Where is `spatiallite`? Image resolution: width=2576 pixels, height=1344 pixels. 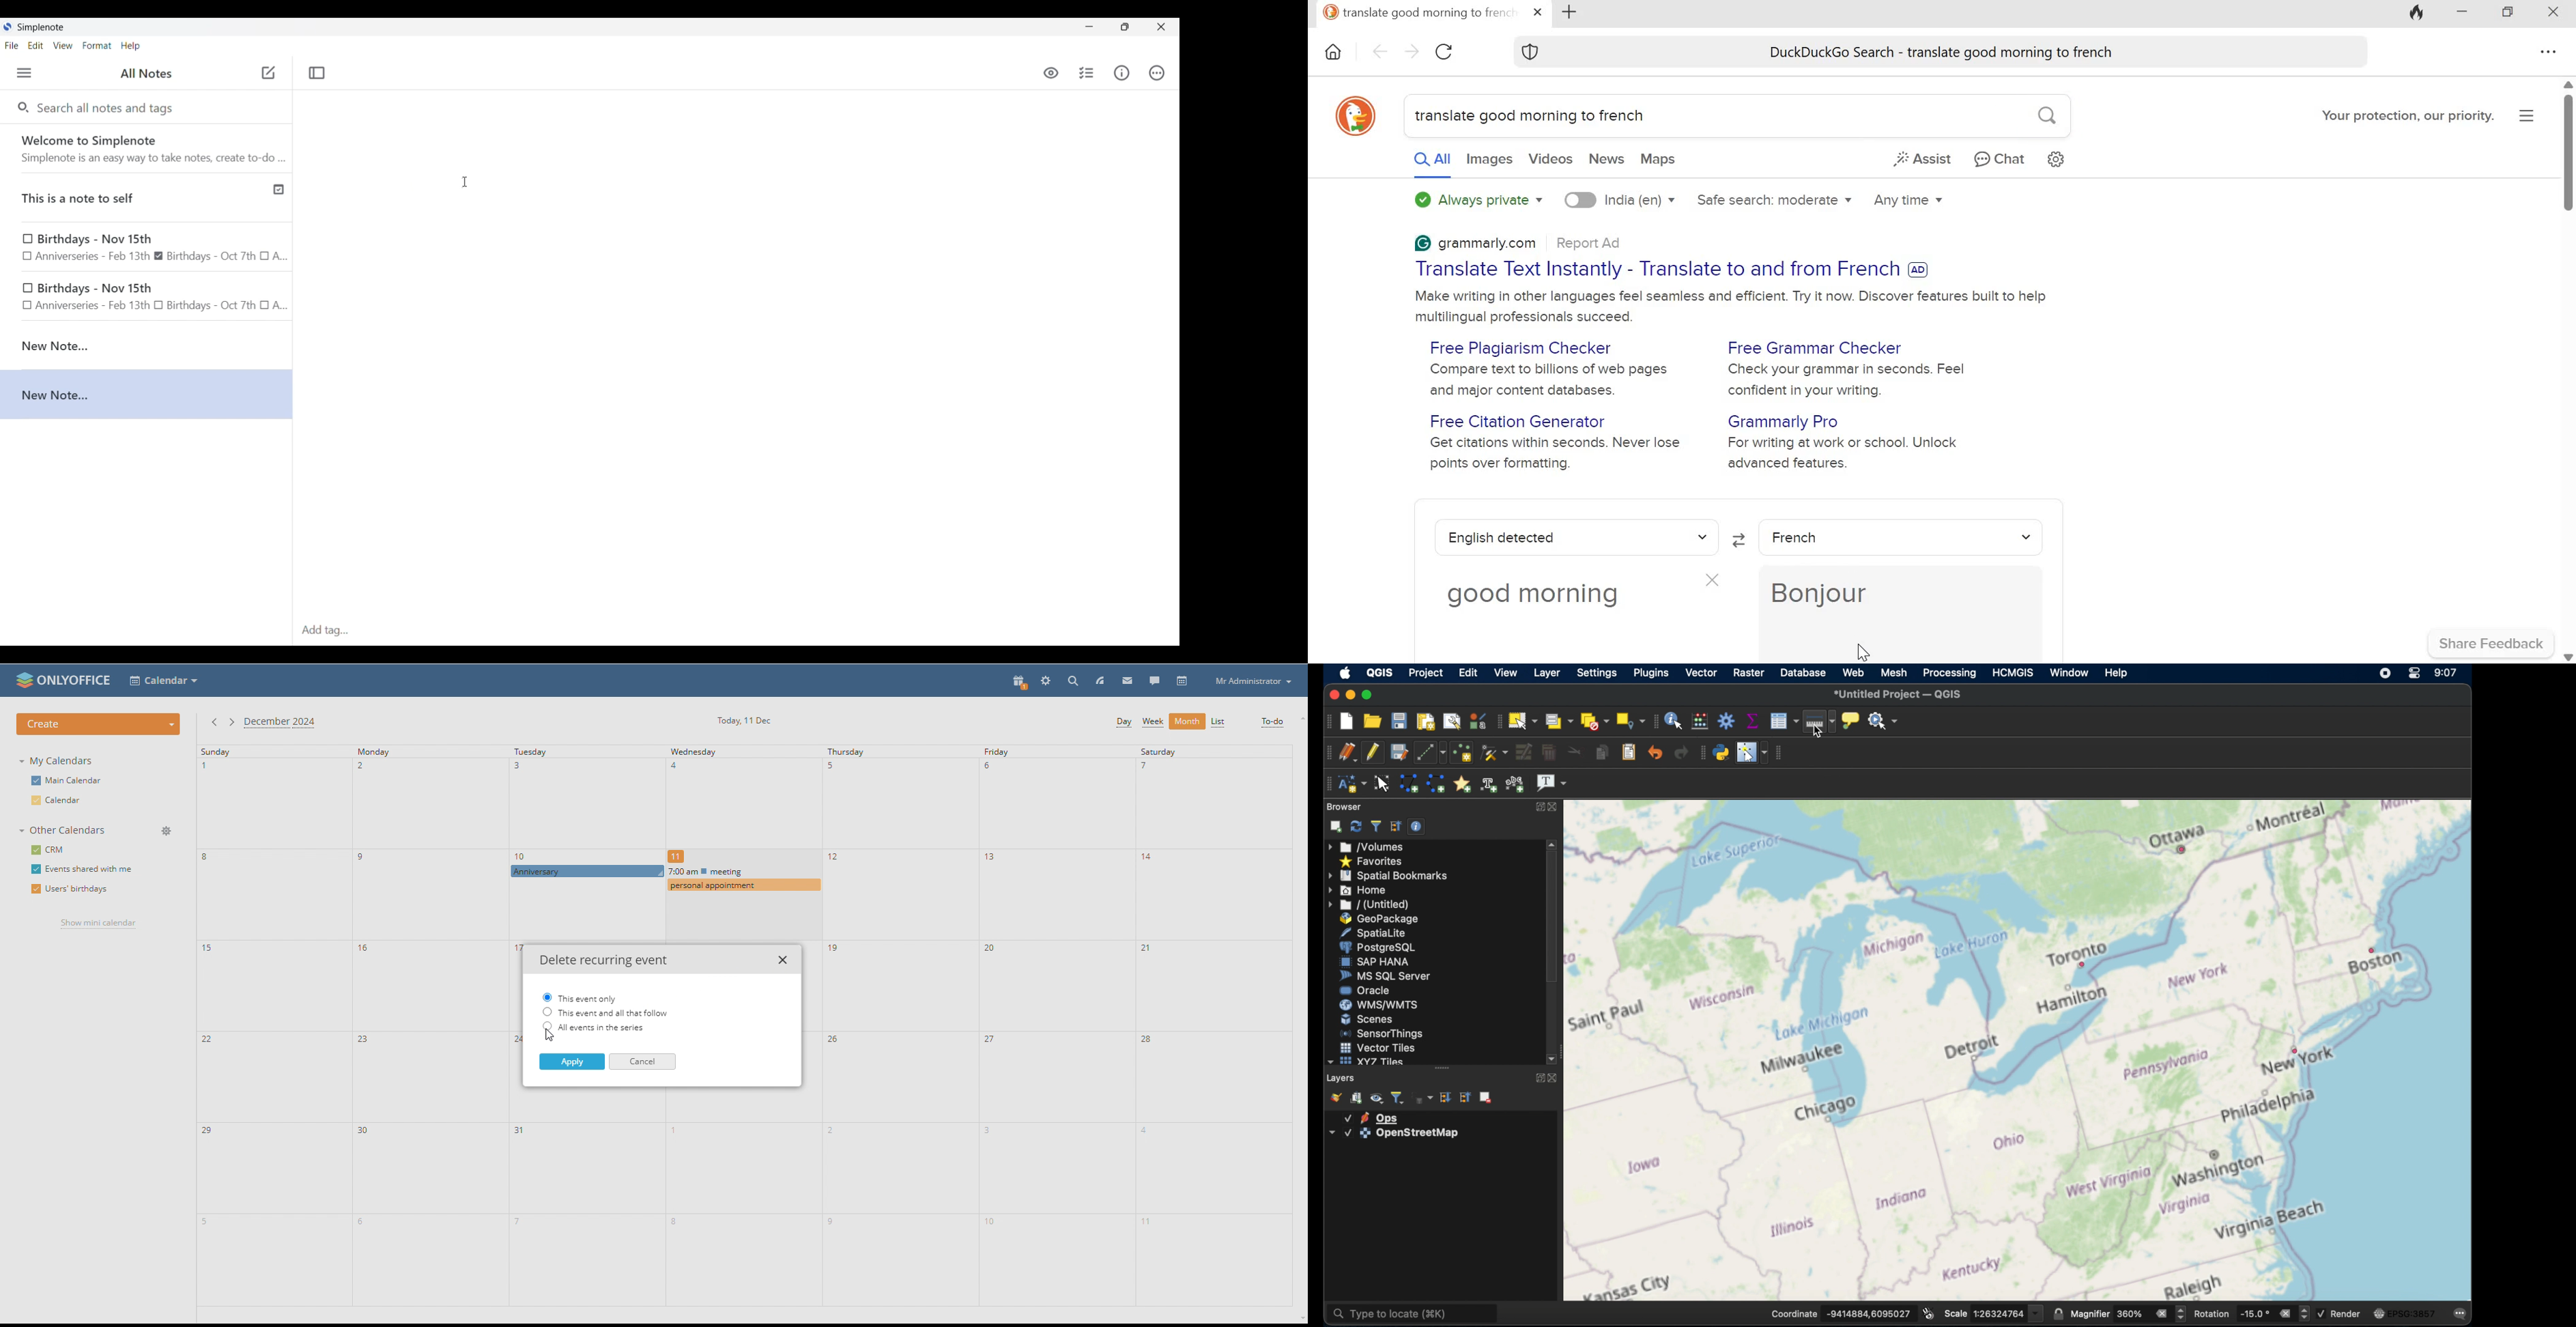
spatiallite is located at coordinates (1383, 932).